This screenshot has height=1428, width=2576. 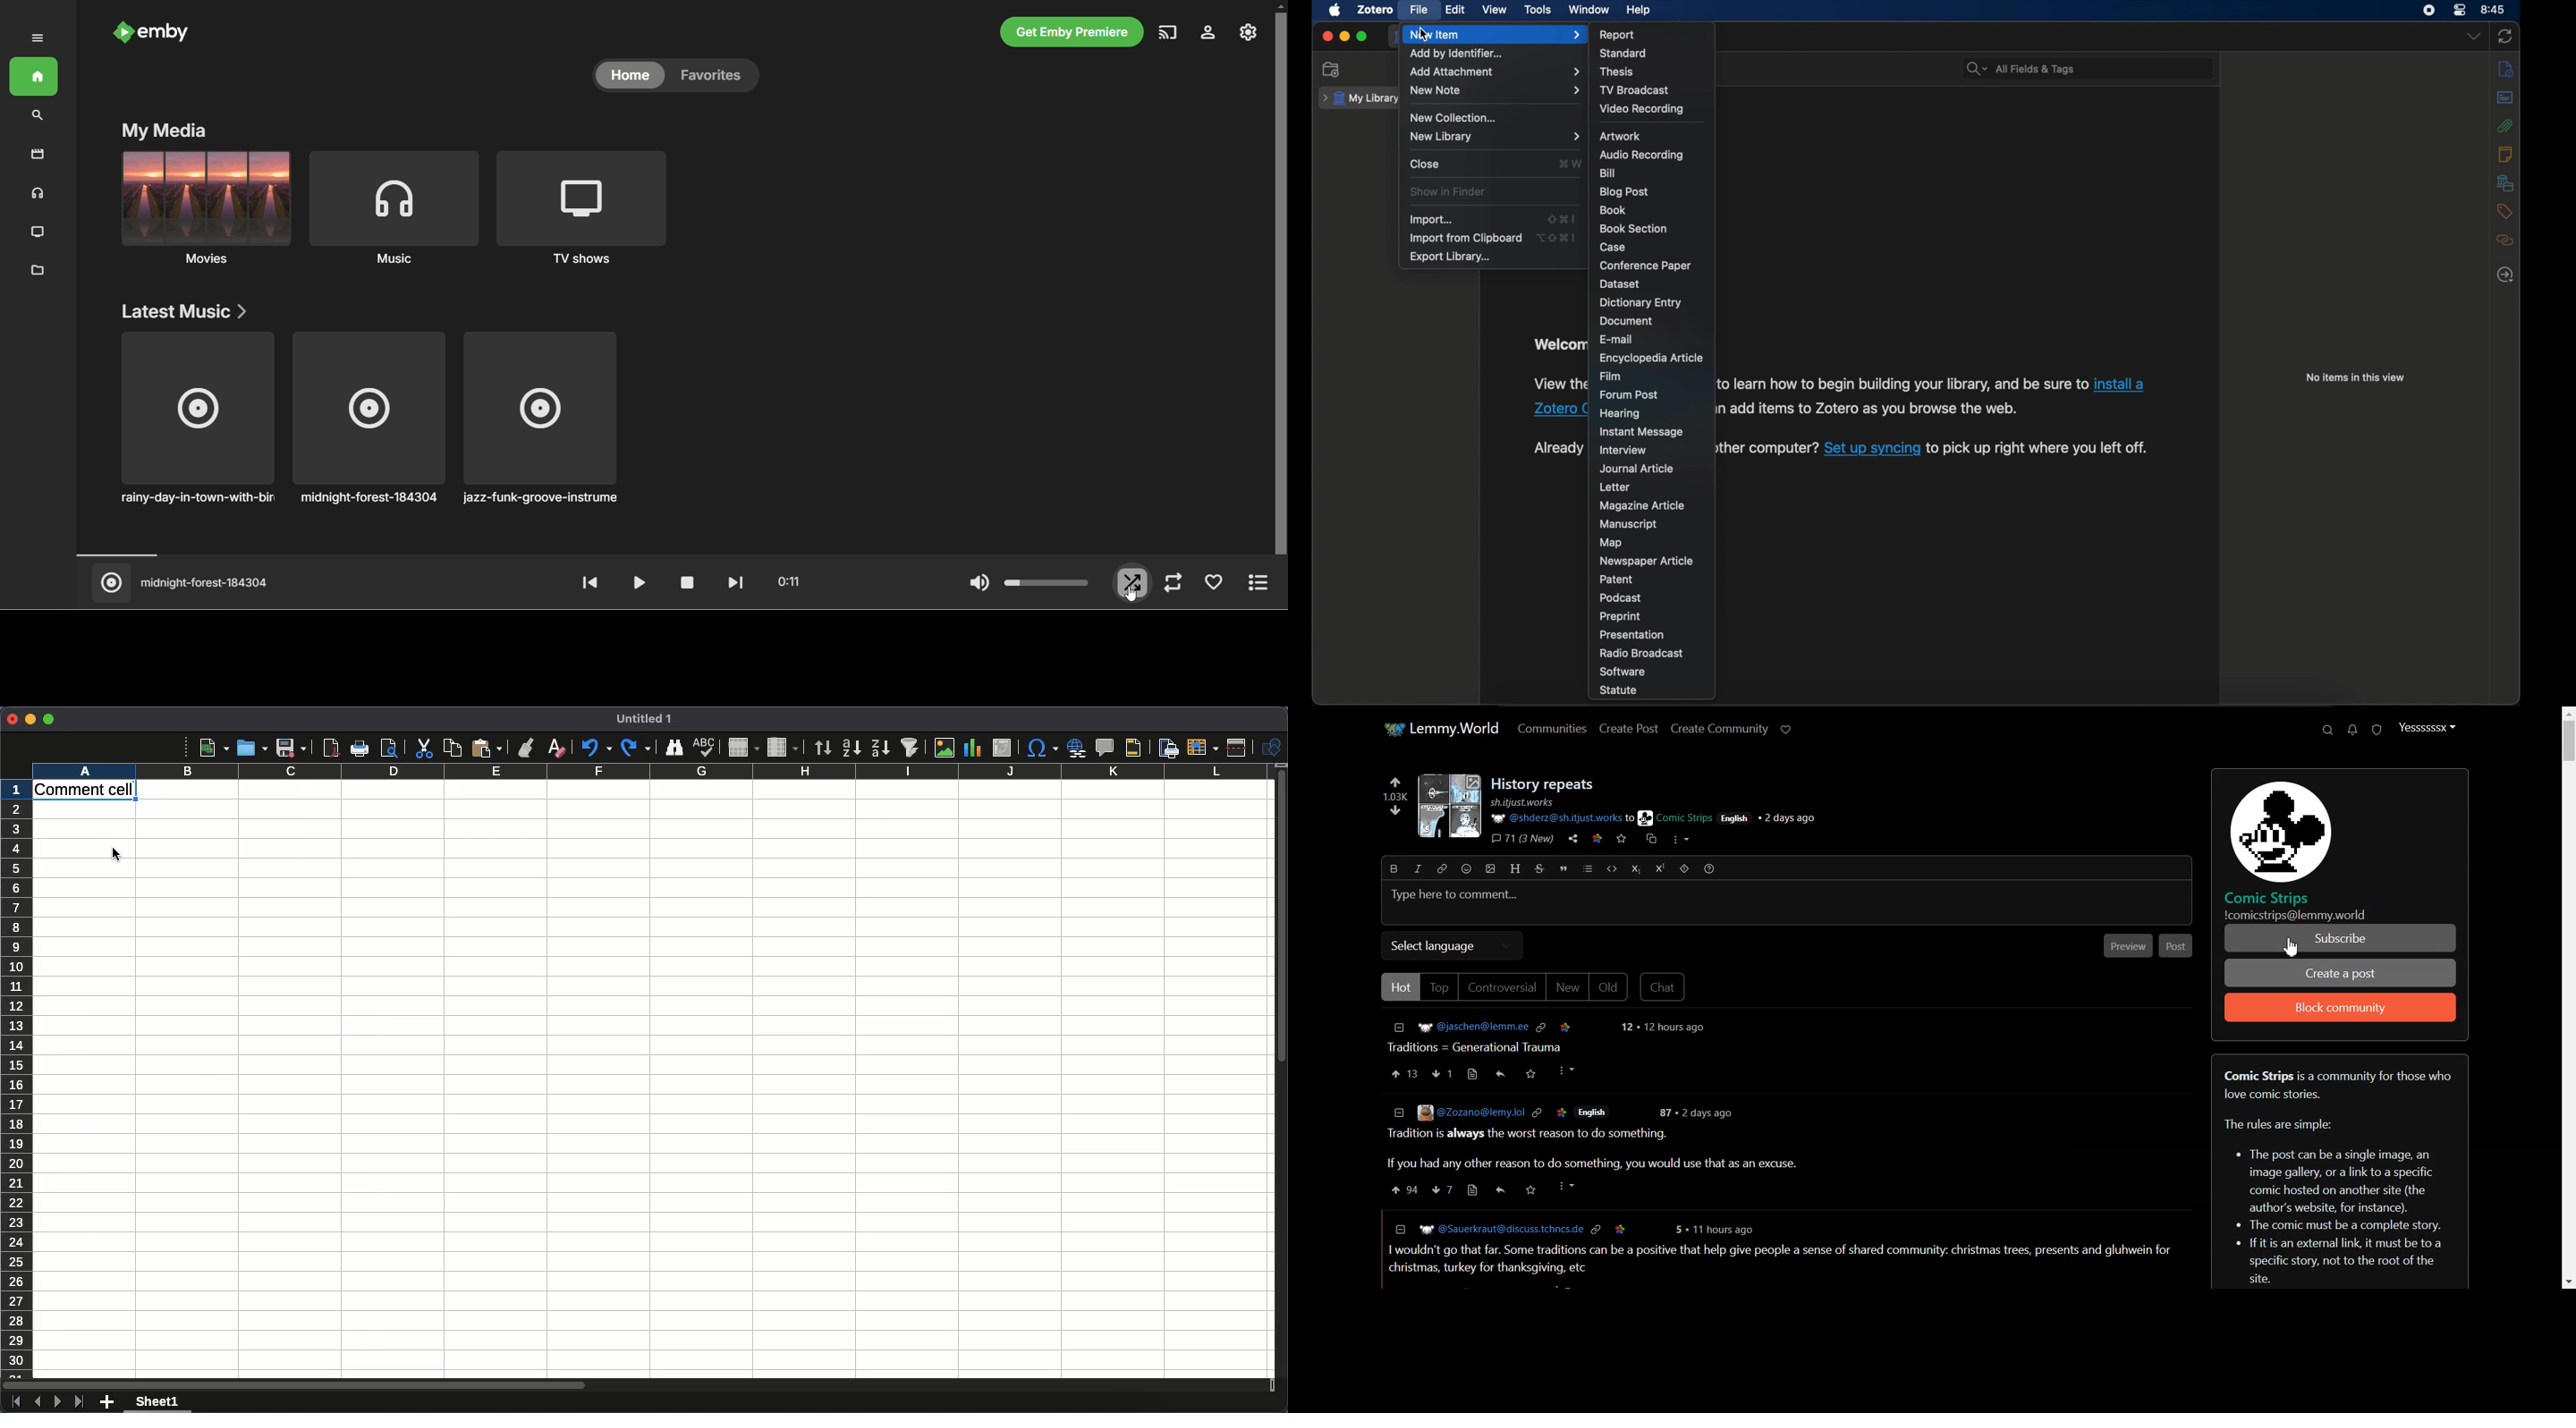 I want to click on Paste, so click(x=487, y=747).